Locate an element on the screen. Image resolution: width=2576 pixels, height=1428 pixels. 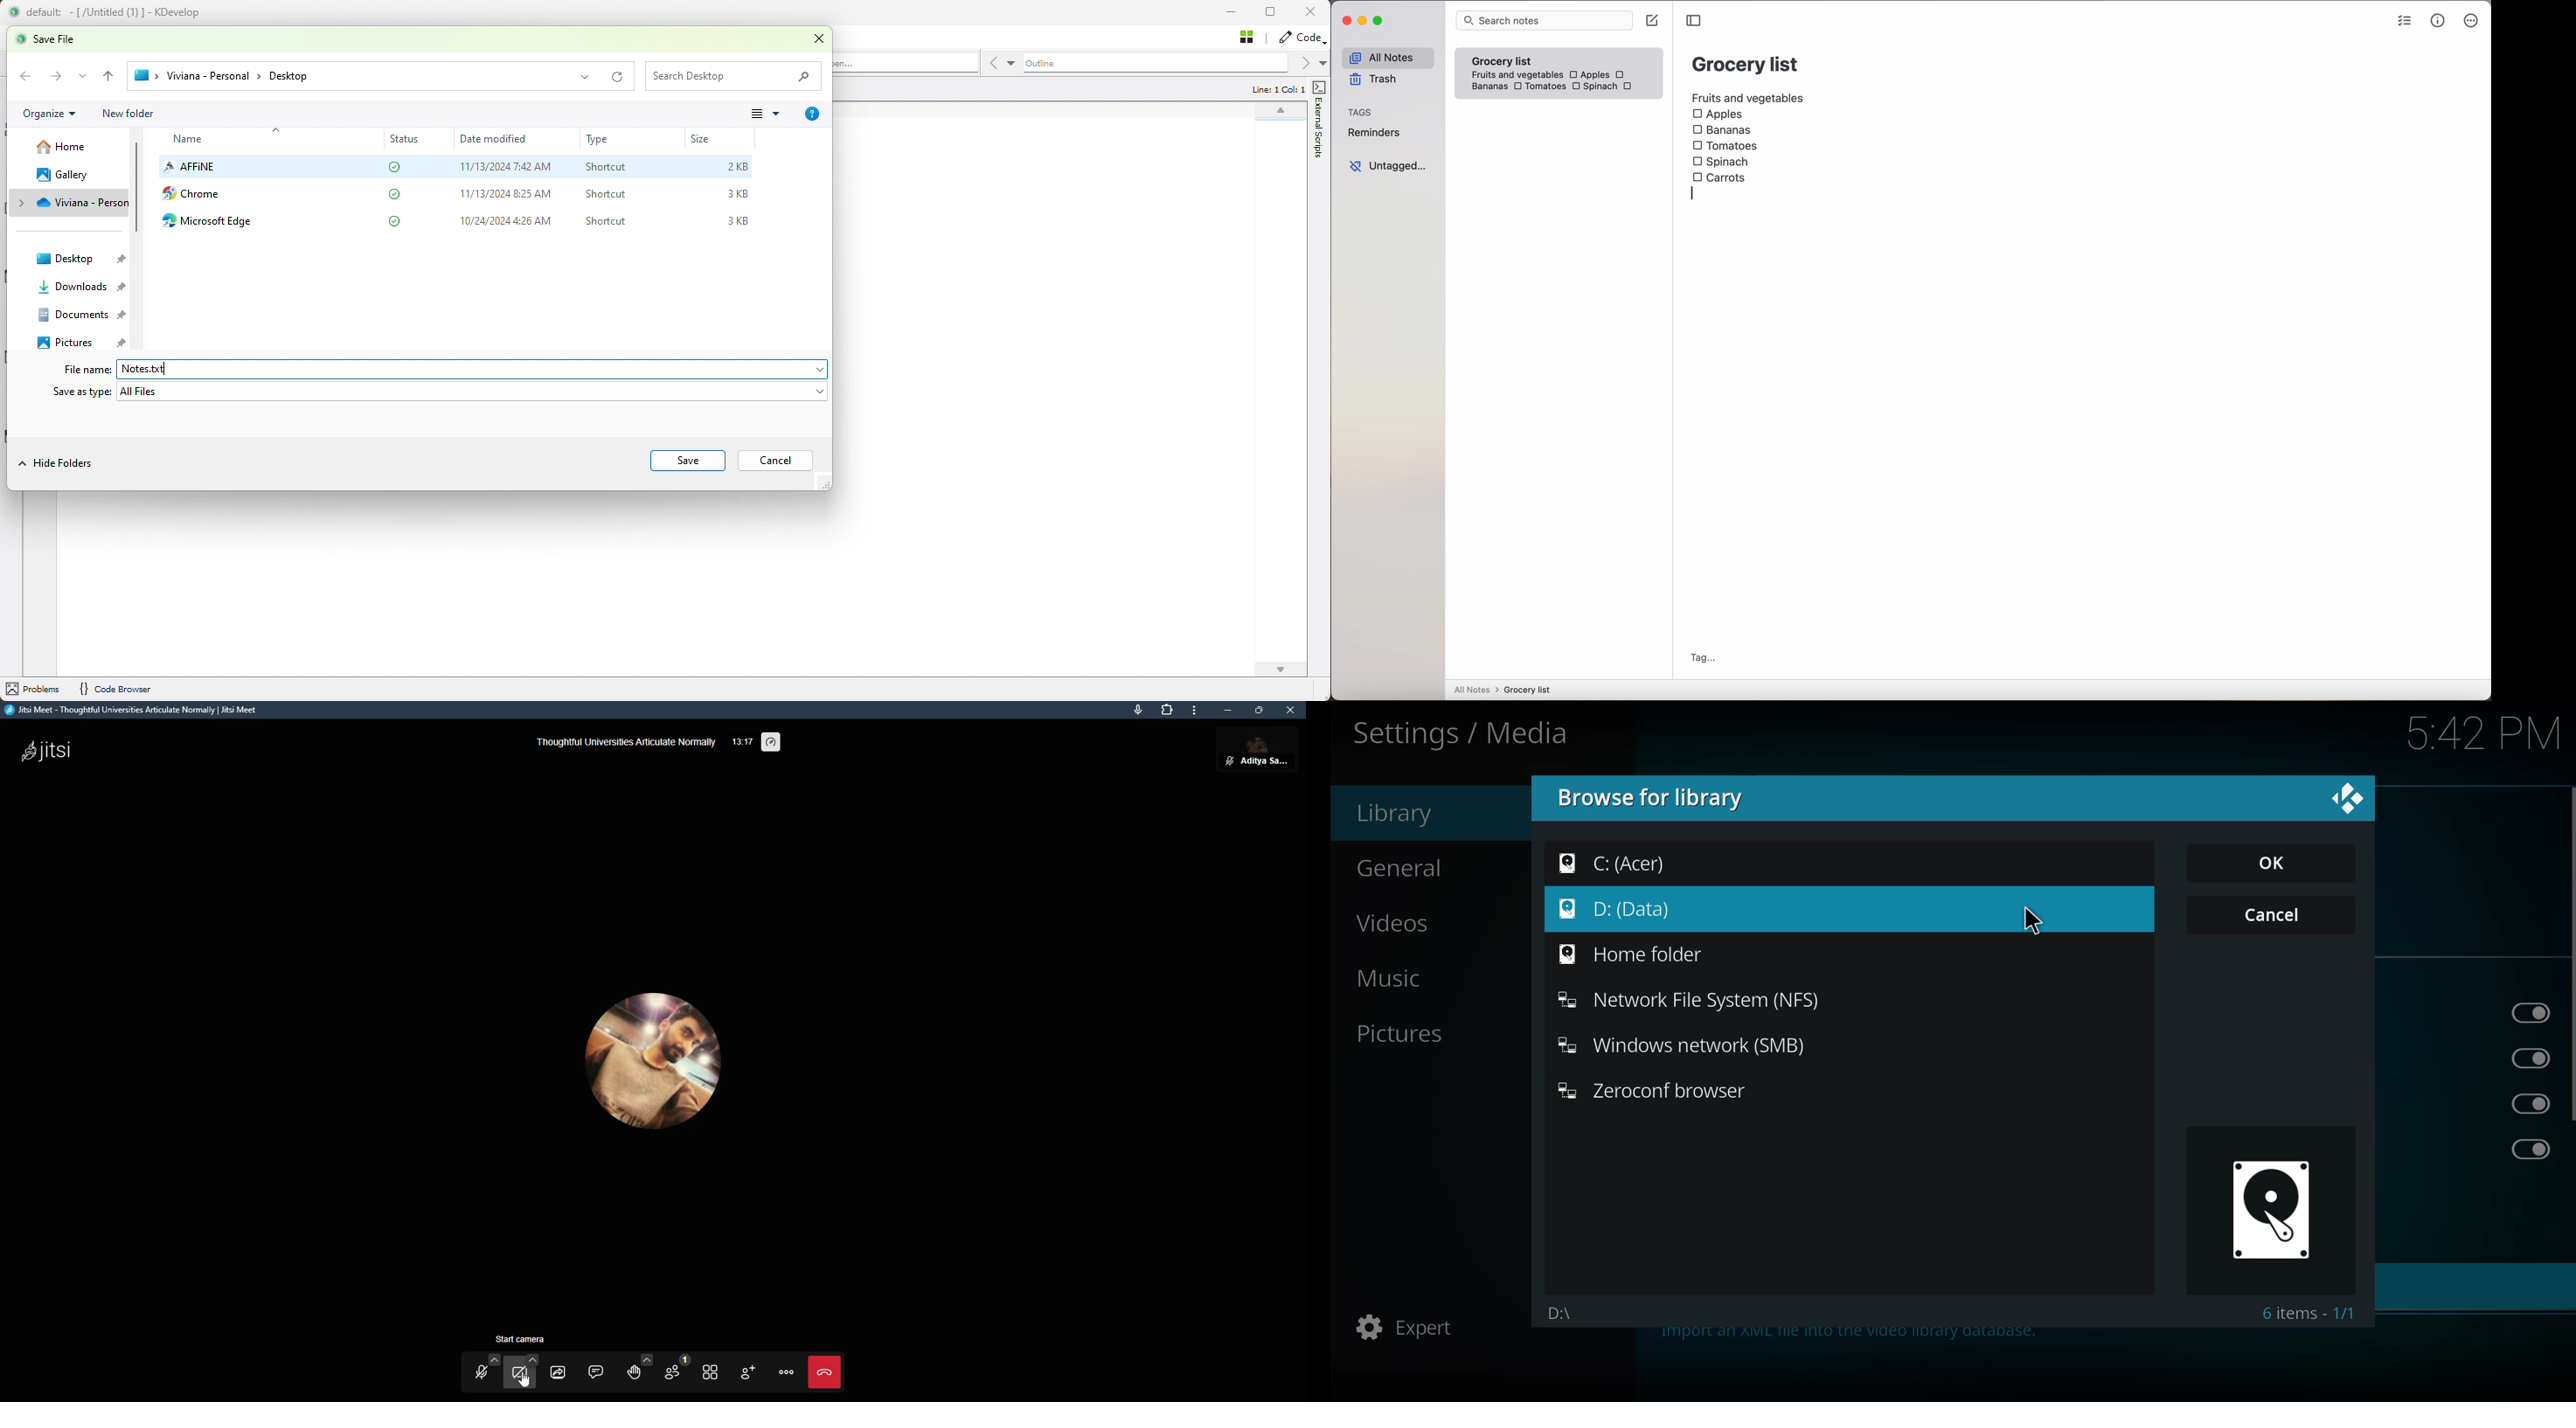
external scripts is located at coordinates (1320, 121).